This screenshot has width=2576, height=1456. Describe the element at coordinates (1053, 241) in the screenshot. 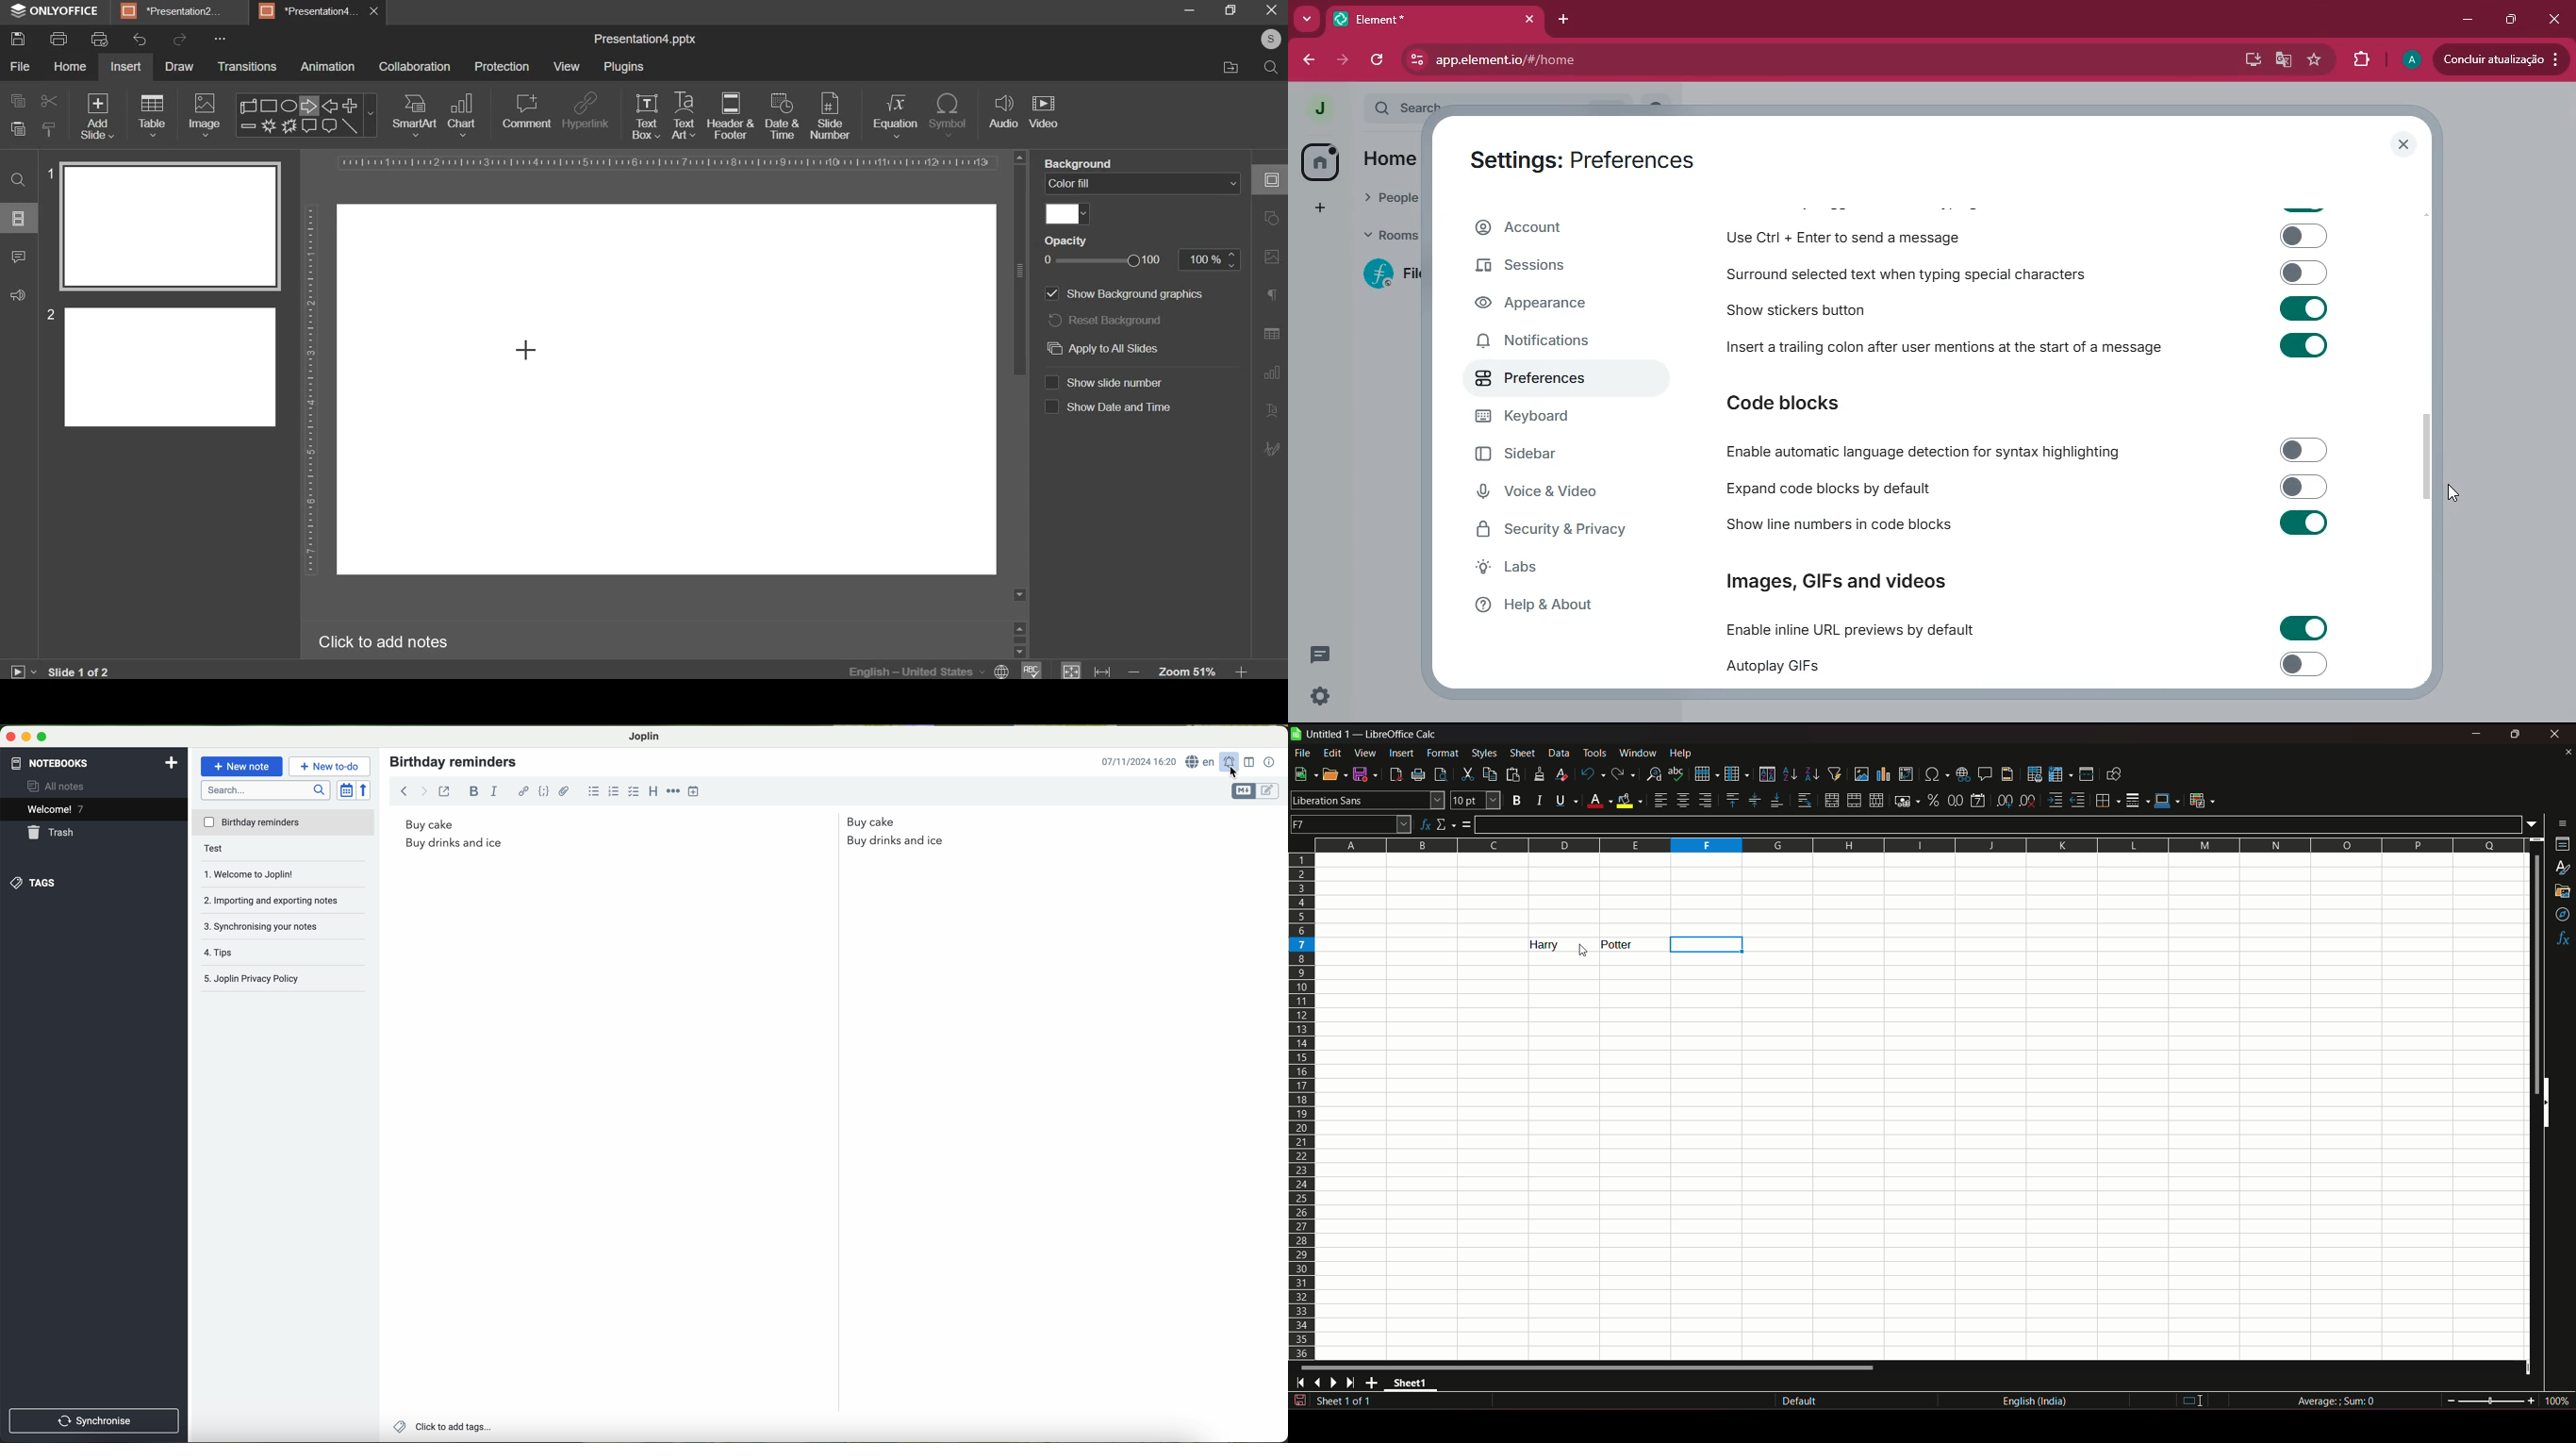

I see `` at that location.